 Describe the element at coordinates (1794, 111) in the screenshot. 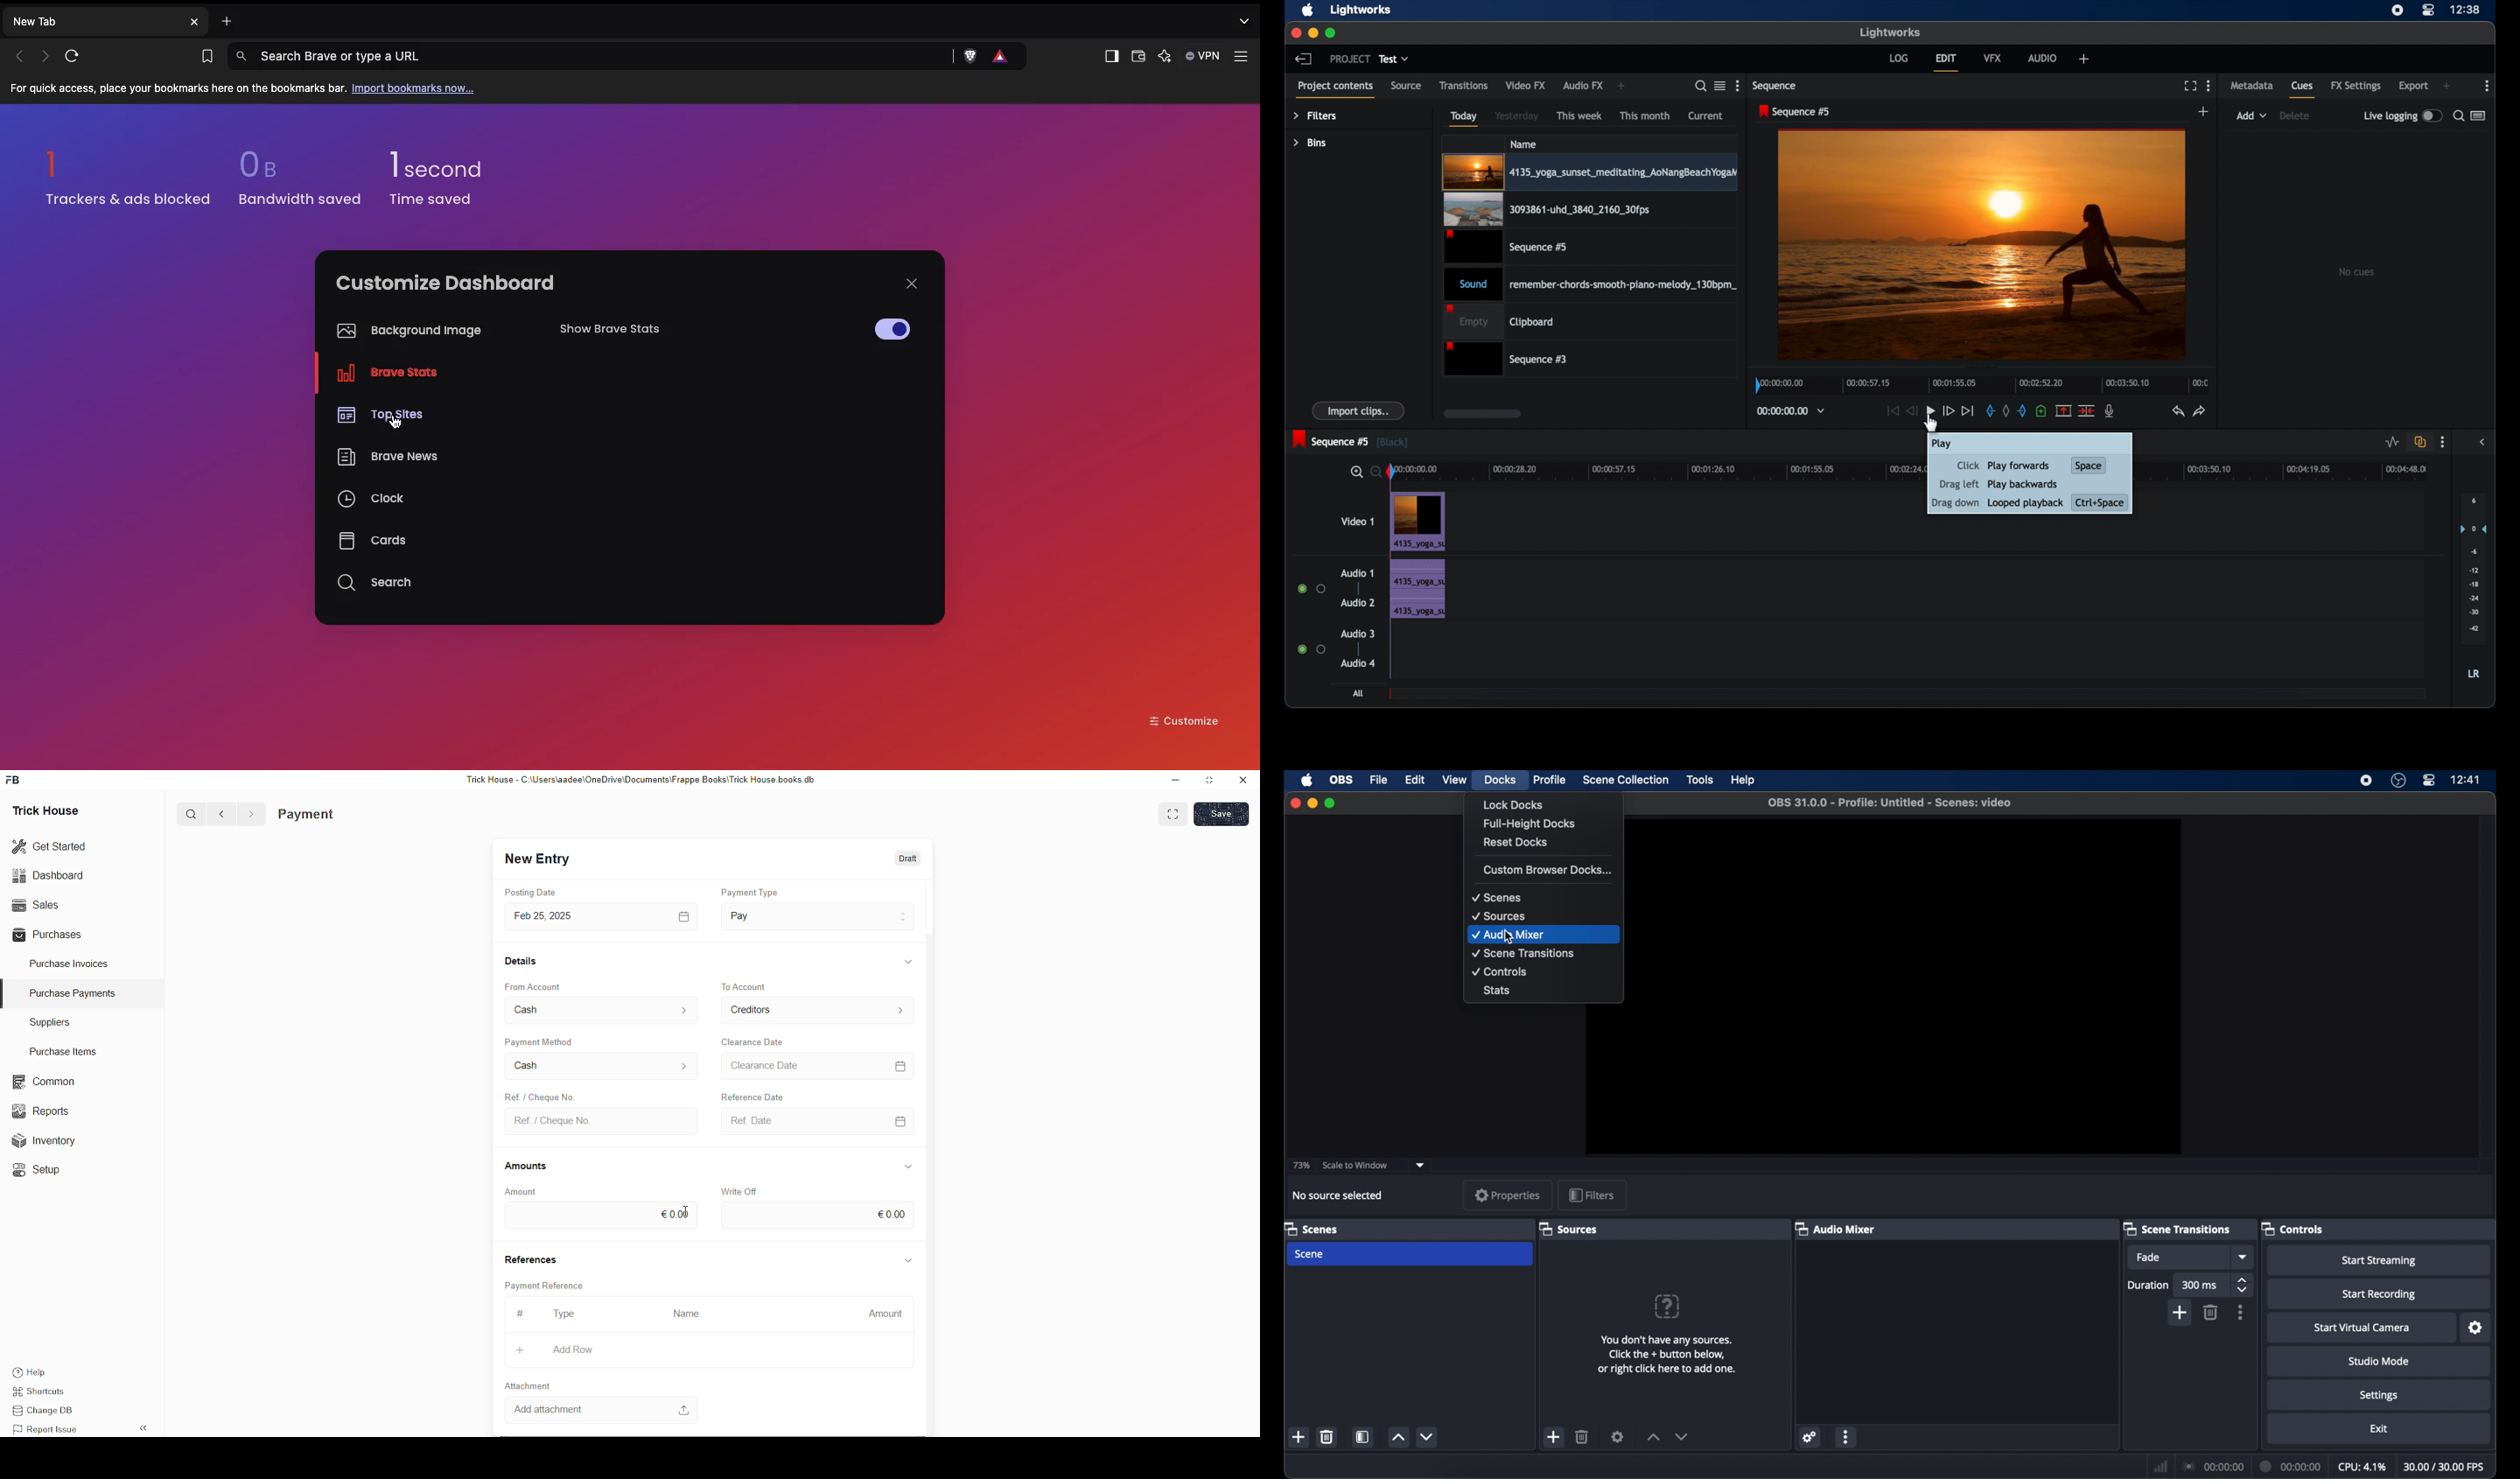

I see `sequence` at that location.